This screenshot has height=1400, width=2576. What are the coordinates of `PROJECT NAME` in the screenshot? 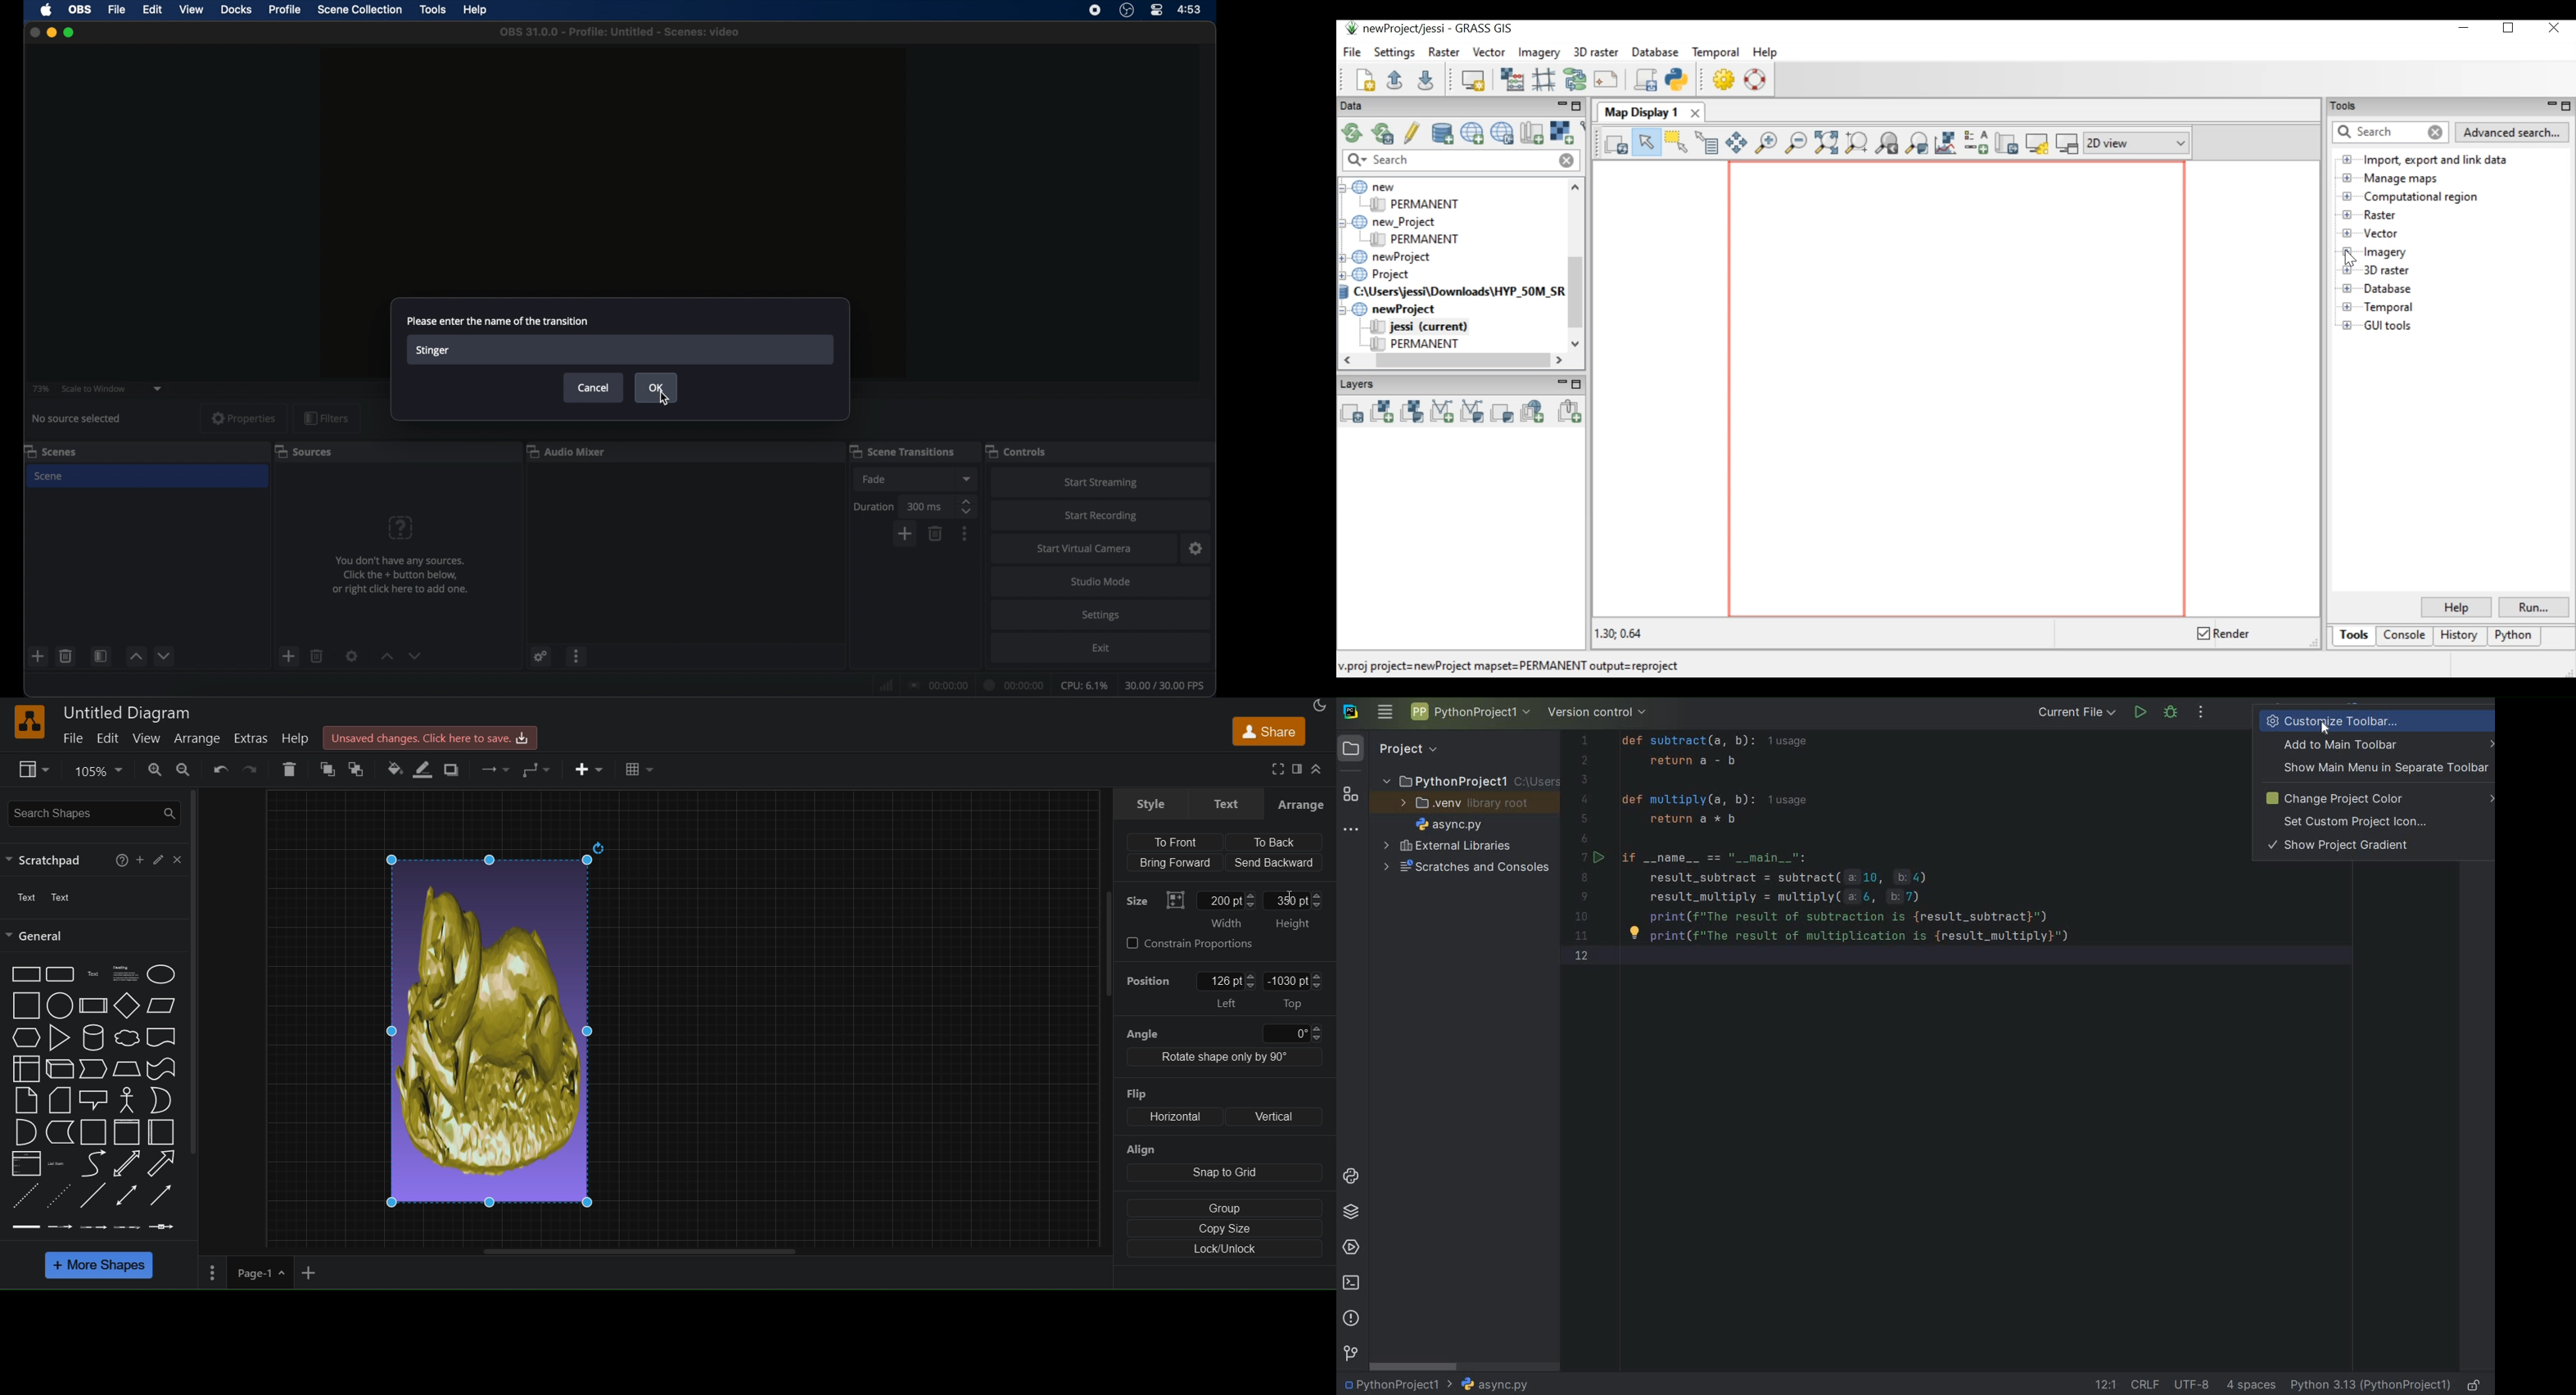 It's located at (1398, 1383).